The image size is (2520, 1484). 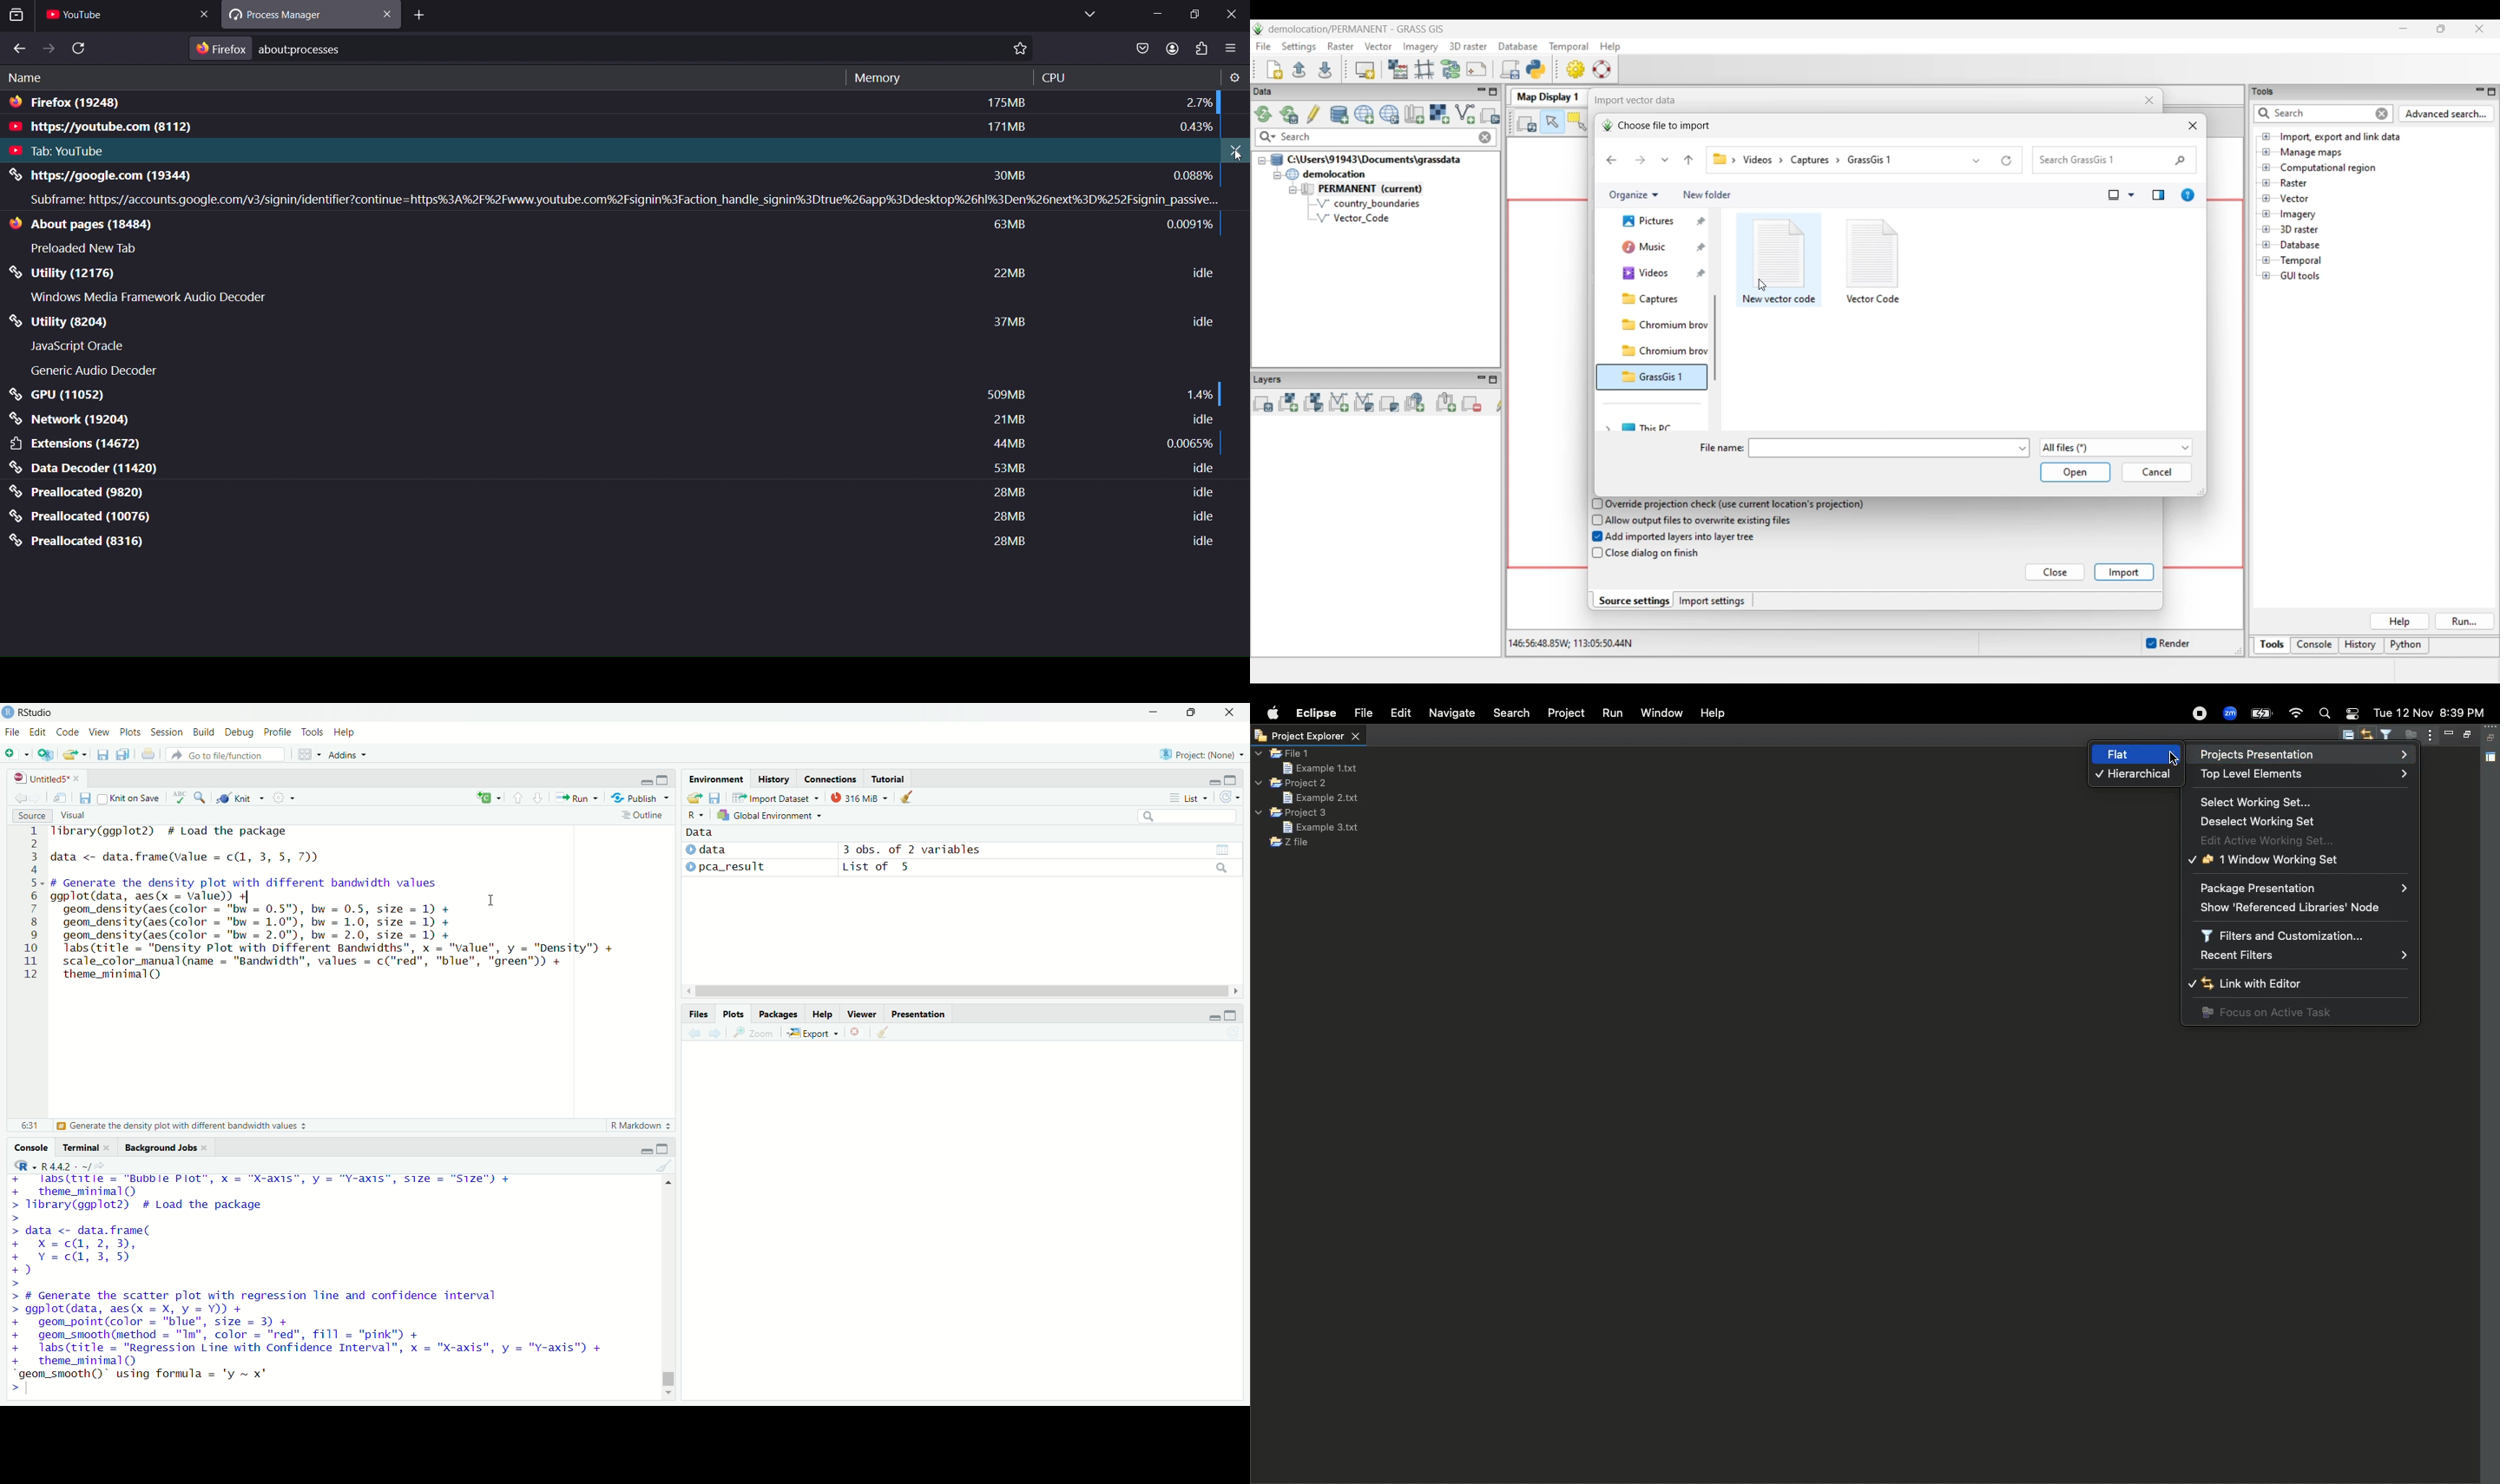 What do you see at coordinates (123, 754) in the screenshot?
I see `Save all open documents` at bounding box center [123, 754].